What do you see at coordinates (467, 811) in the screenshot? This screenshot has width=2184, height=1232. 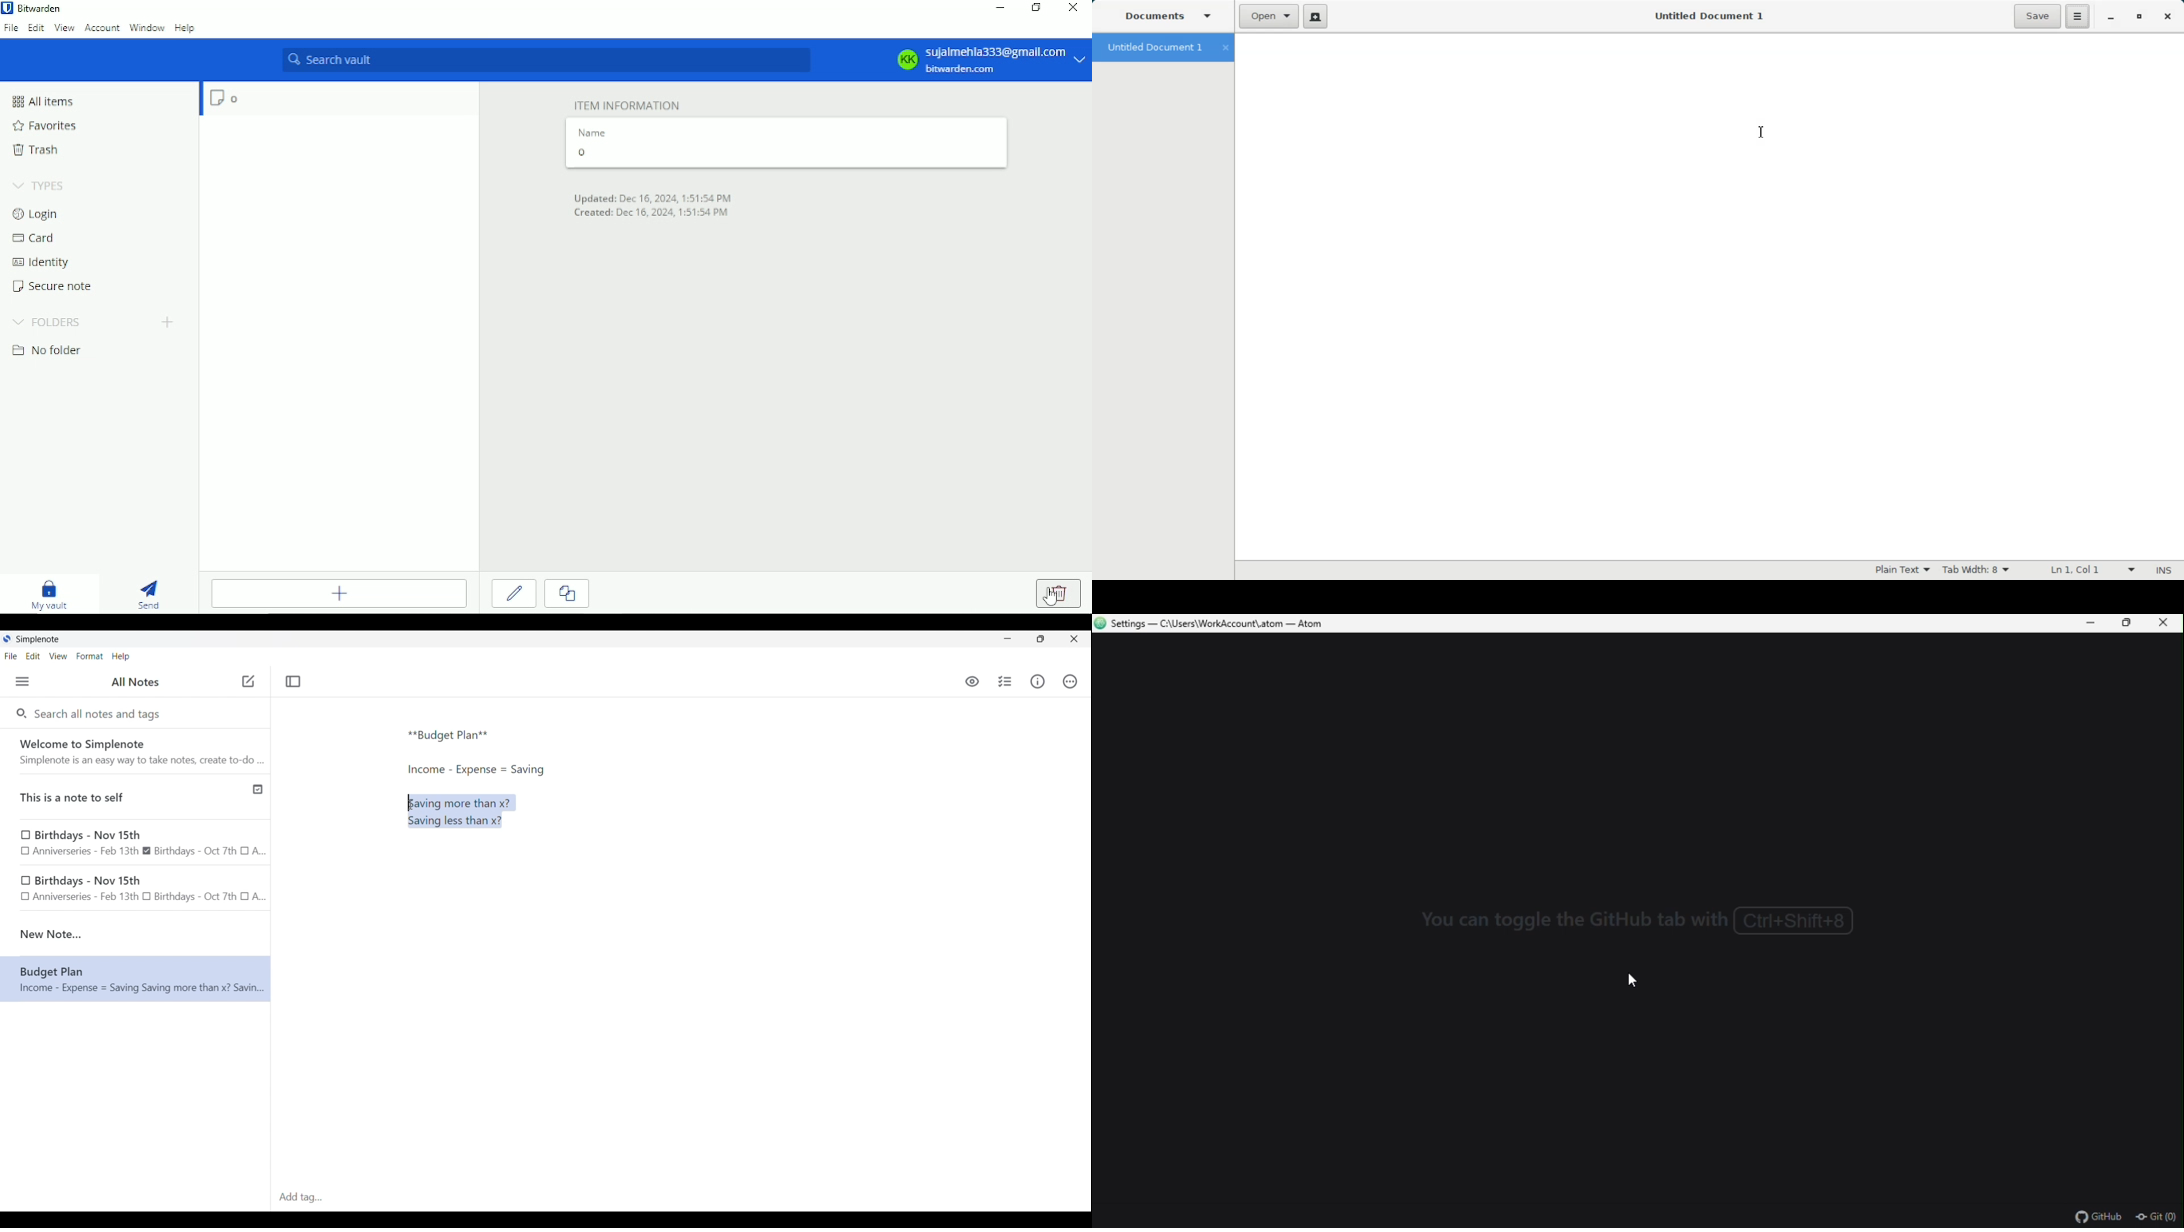 I see `Text highlighted` at bounding box center [467, 811].